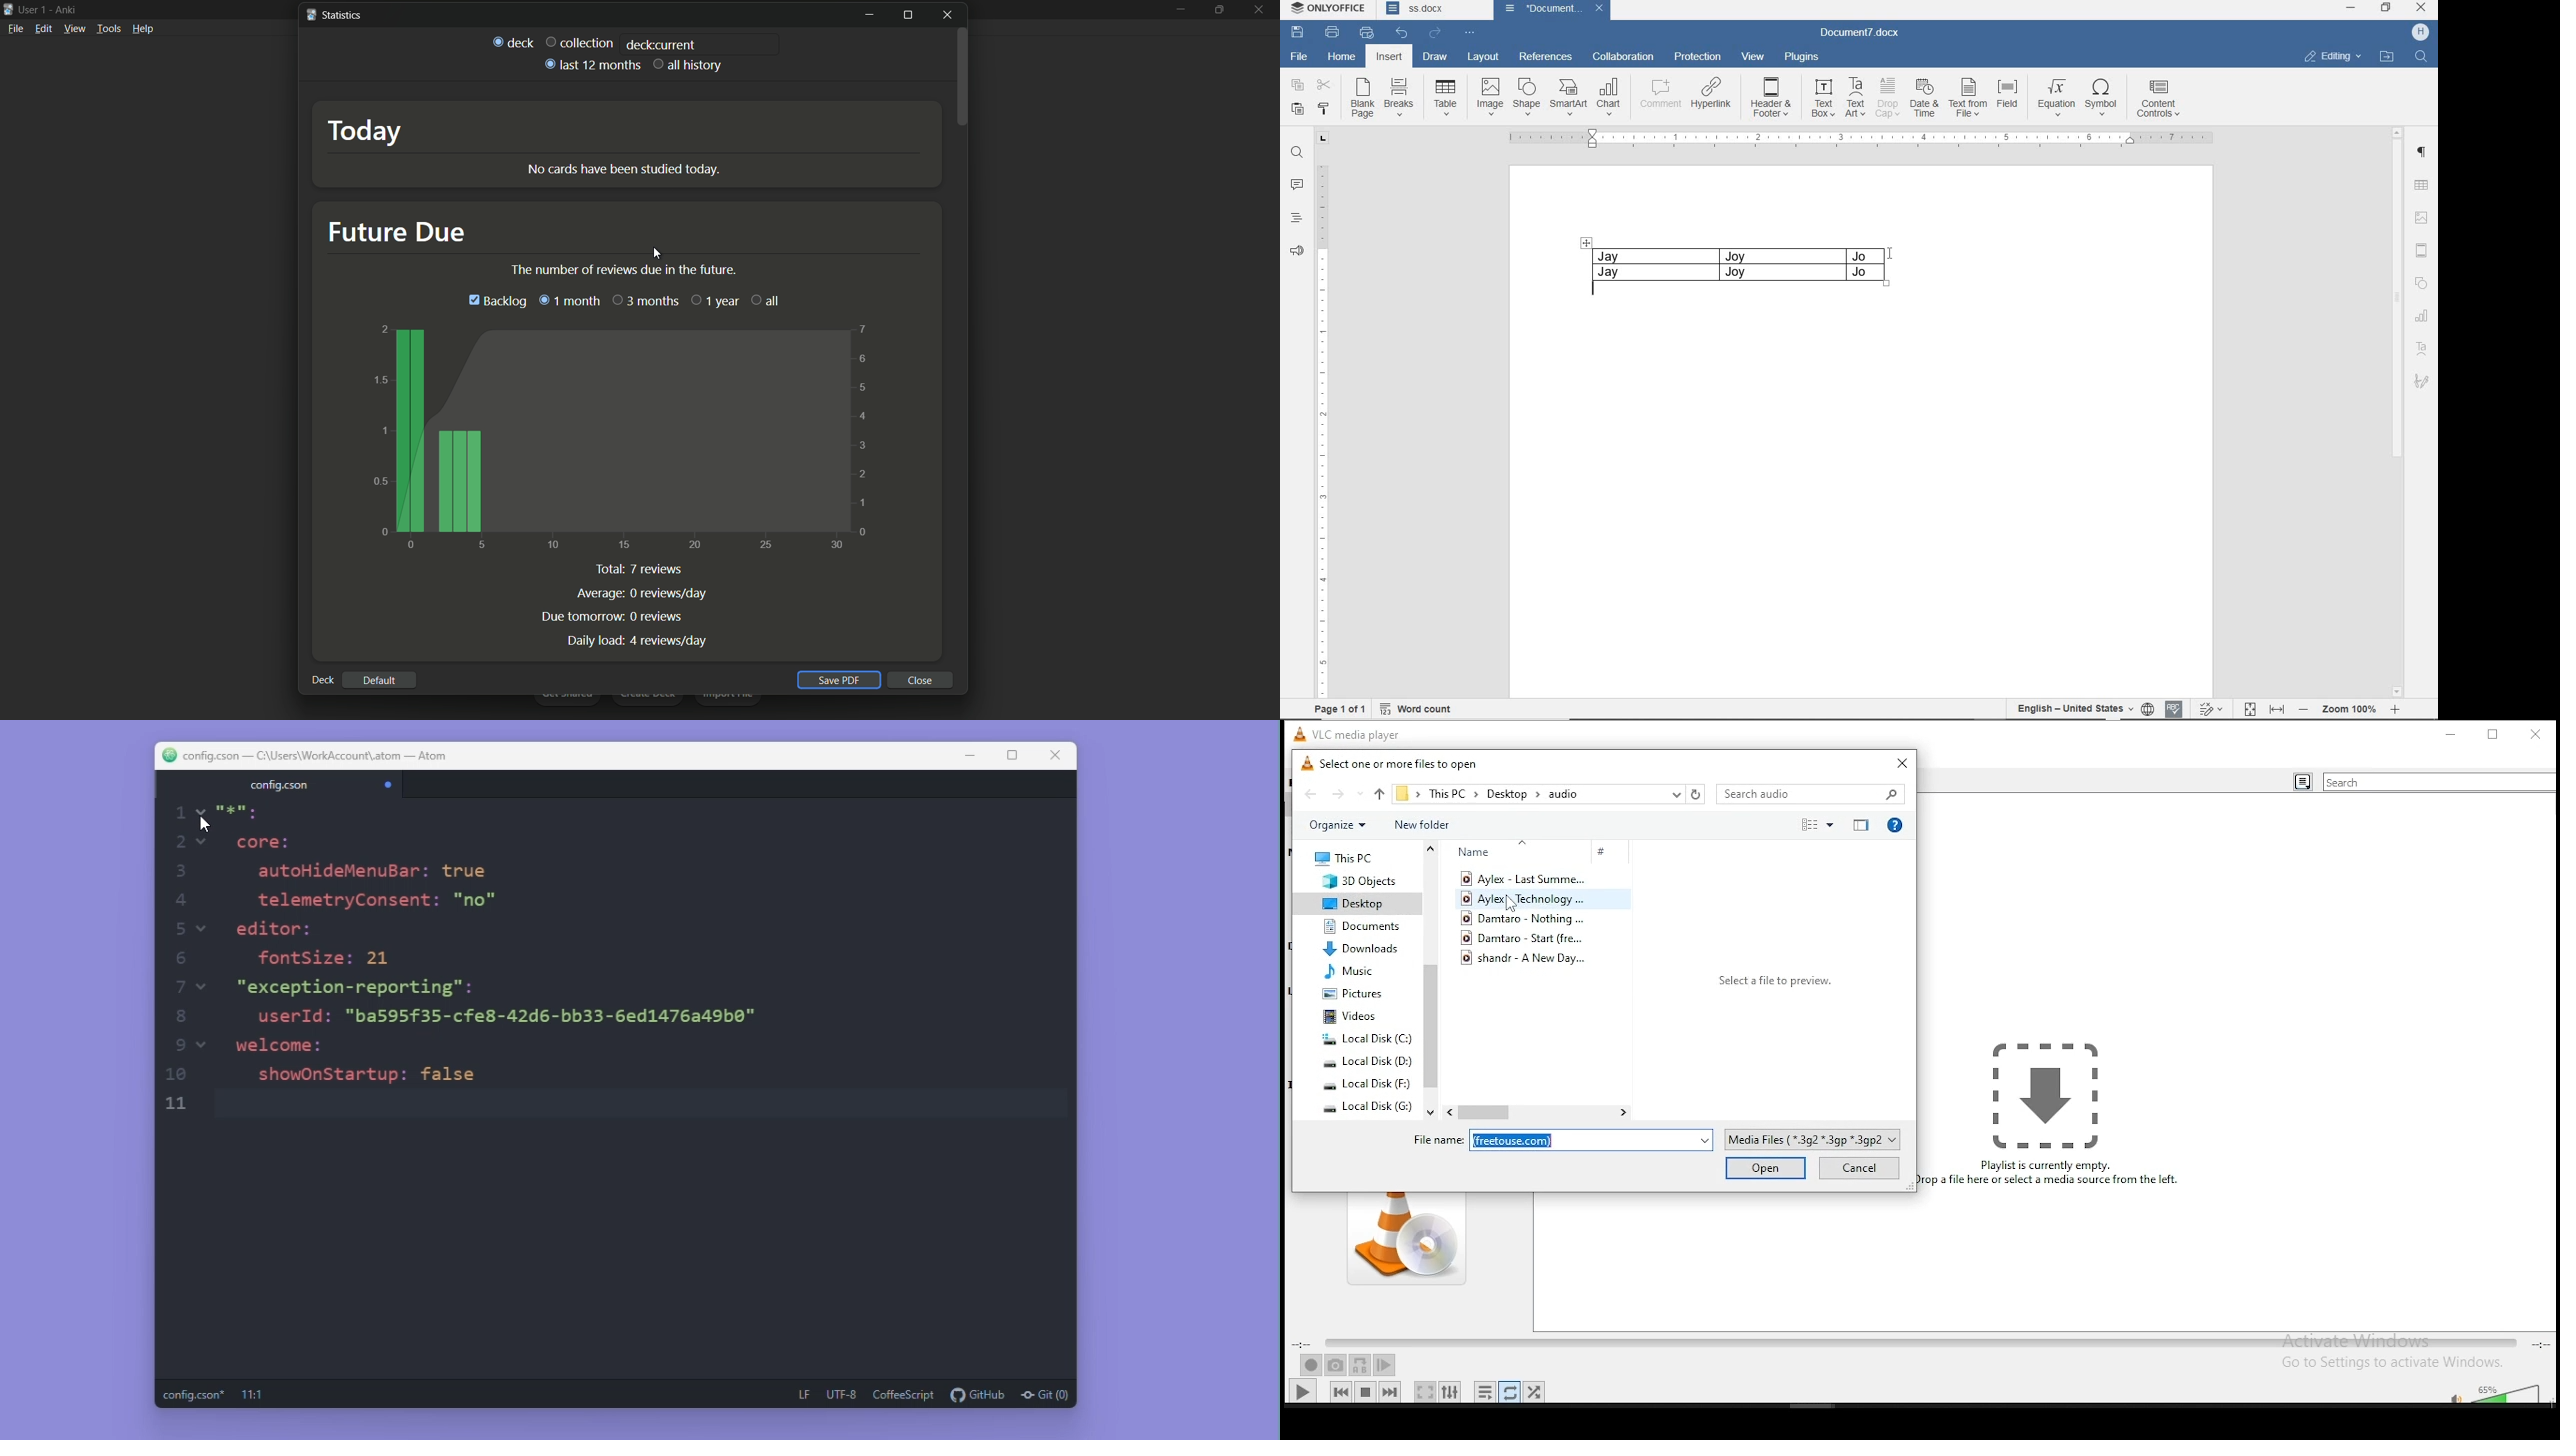 This screenshot has height=1456, width=2576. I want to click on change view, so click(1812, 826).